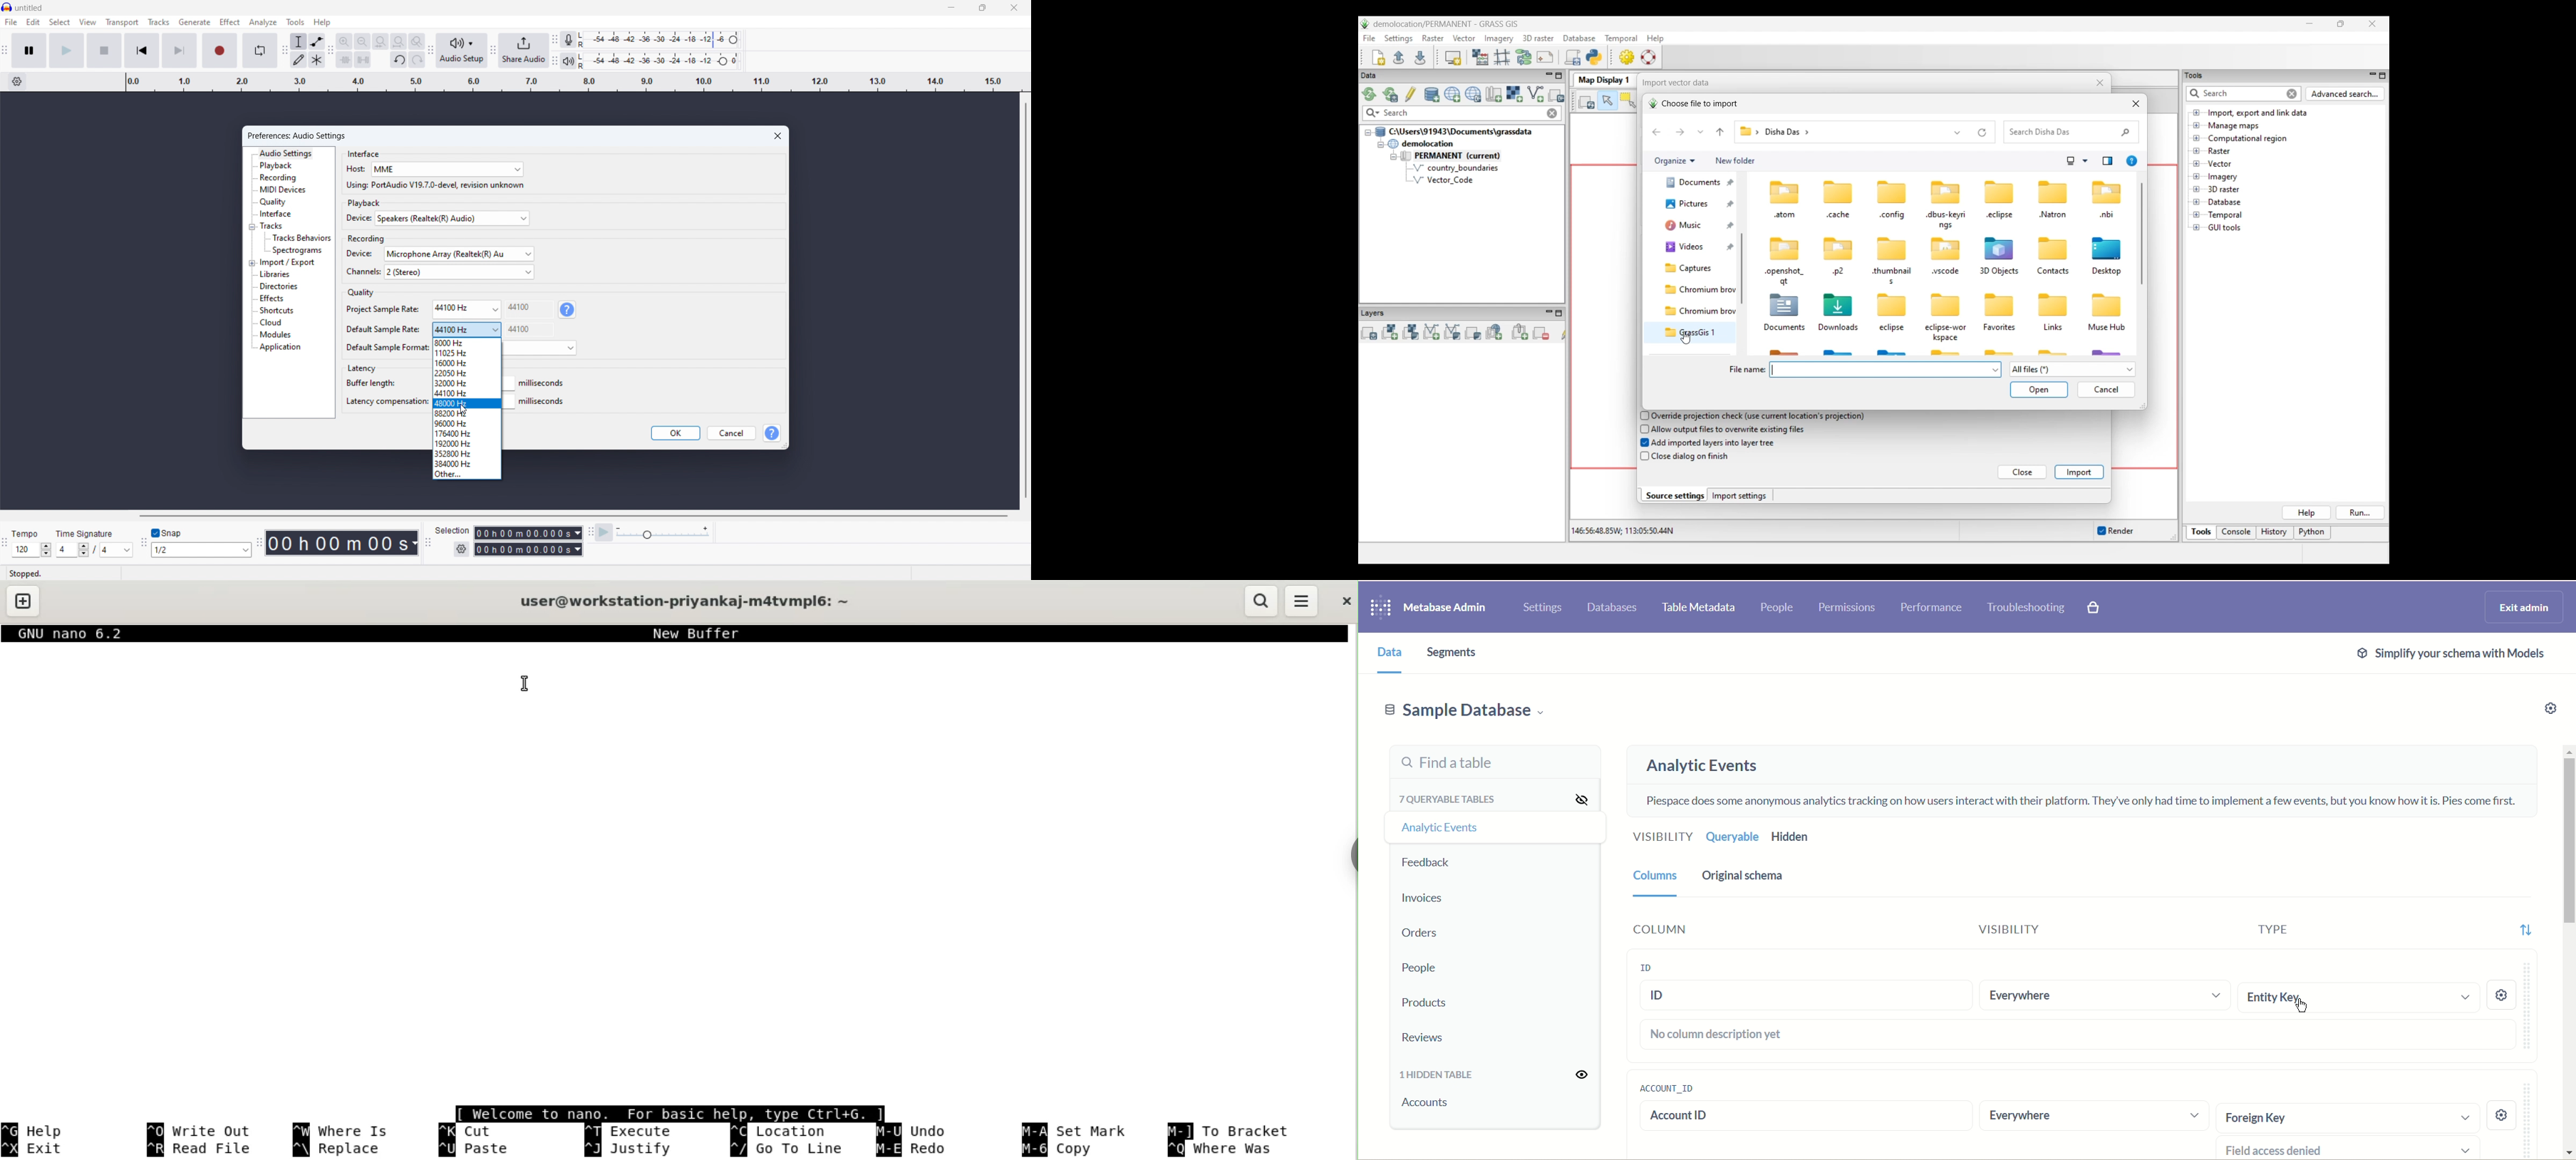 The image size is (2576, 1176). I want to click on imprt/export, so click(287, 263).